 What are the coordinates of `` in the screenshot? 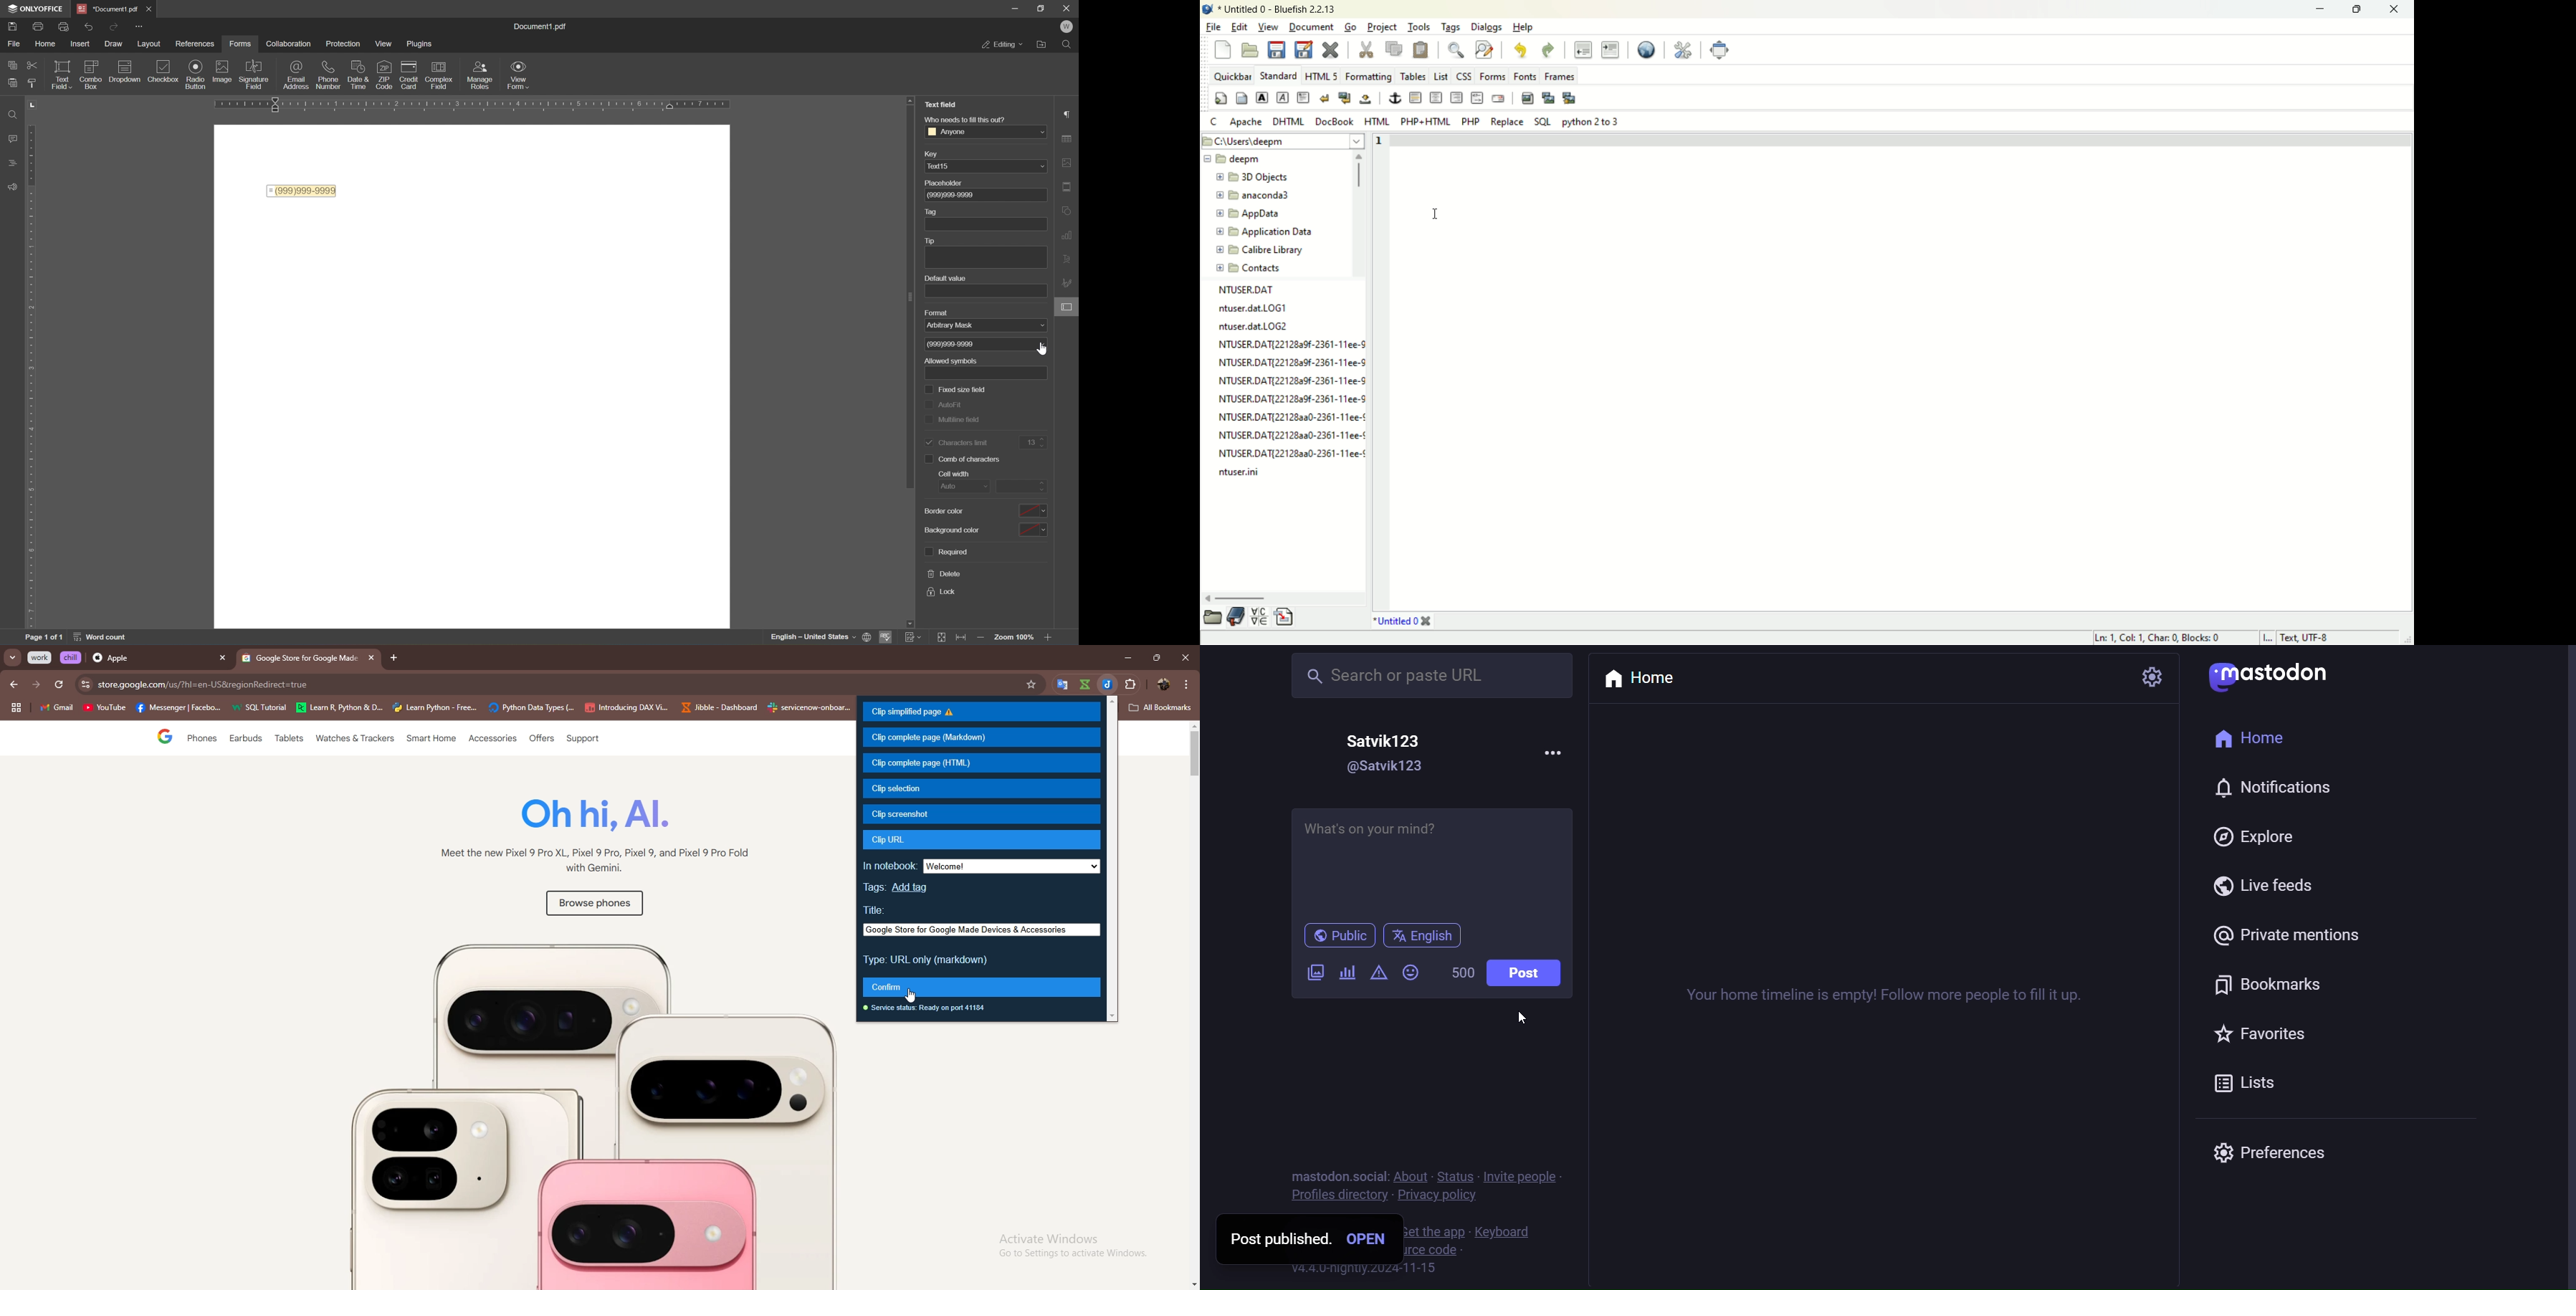 It's located at (385, 43).